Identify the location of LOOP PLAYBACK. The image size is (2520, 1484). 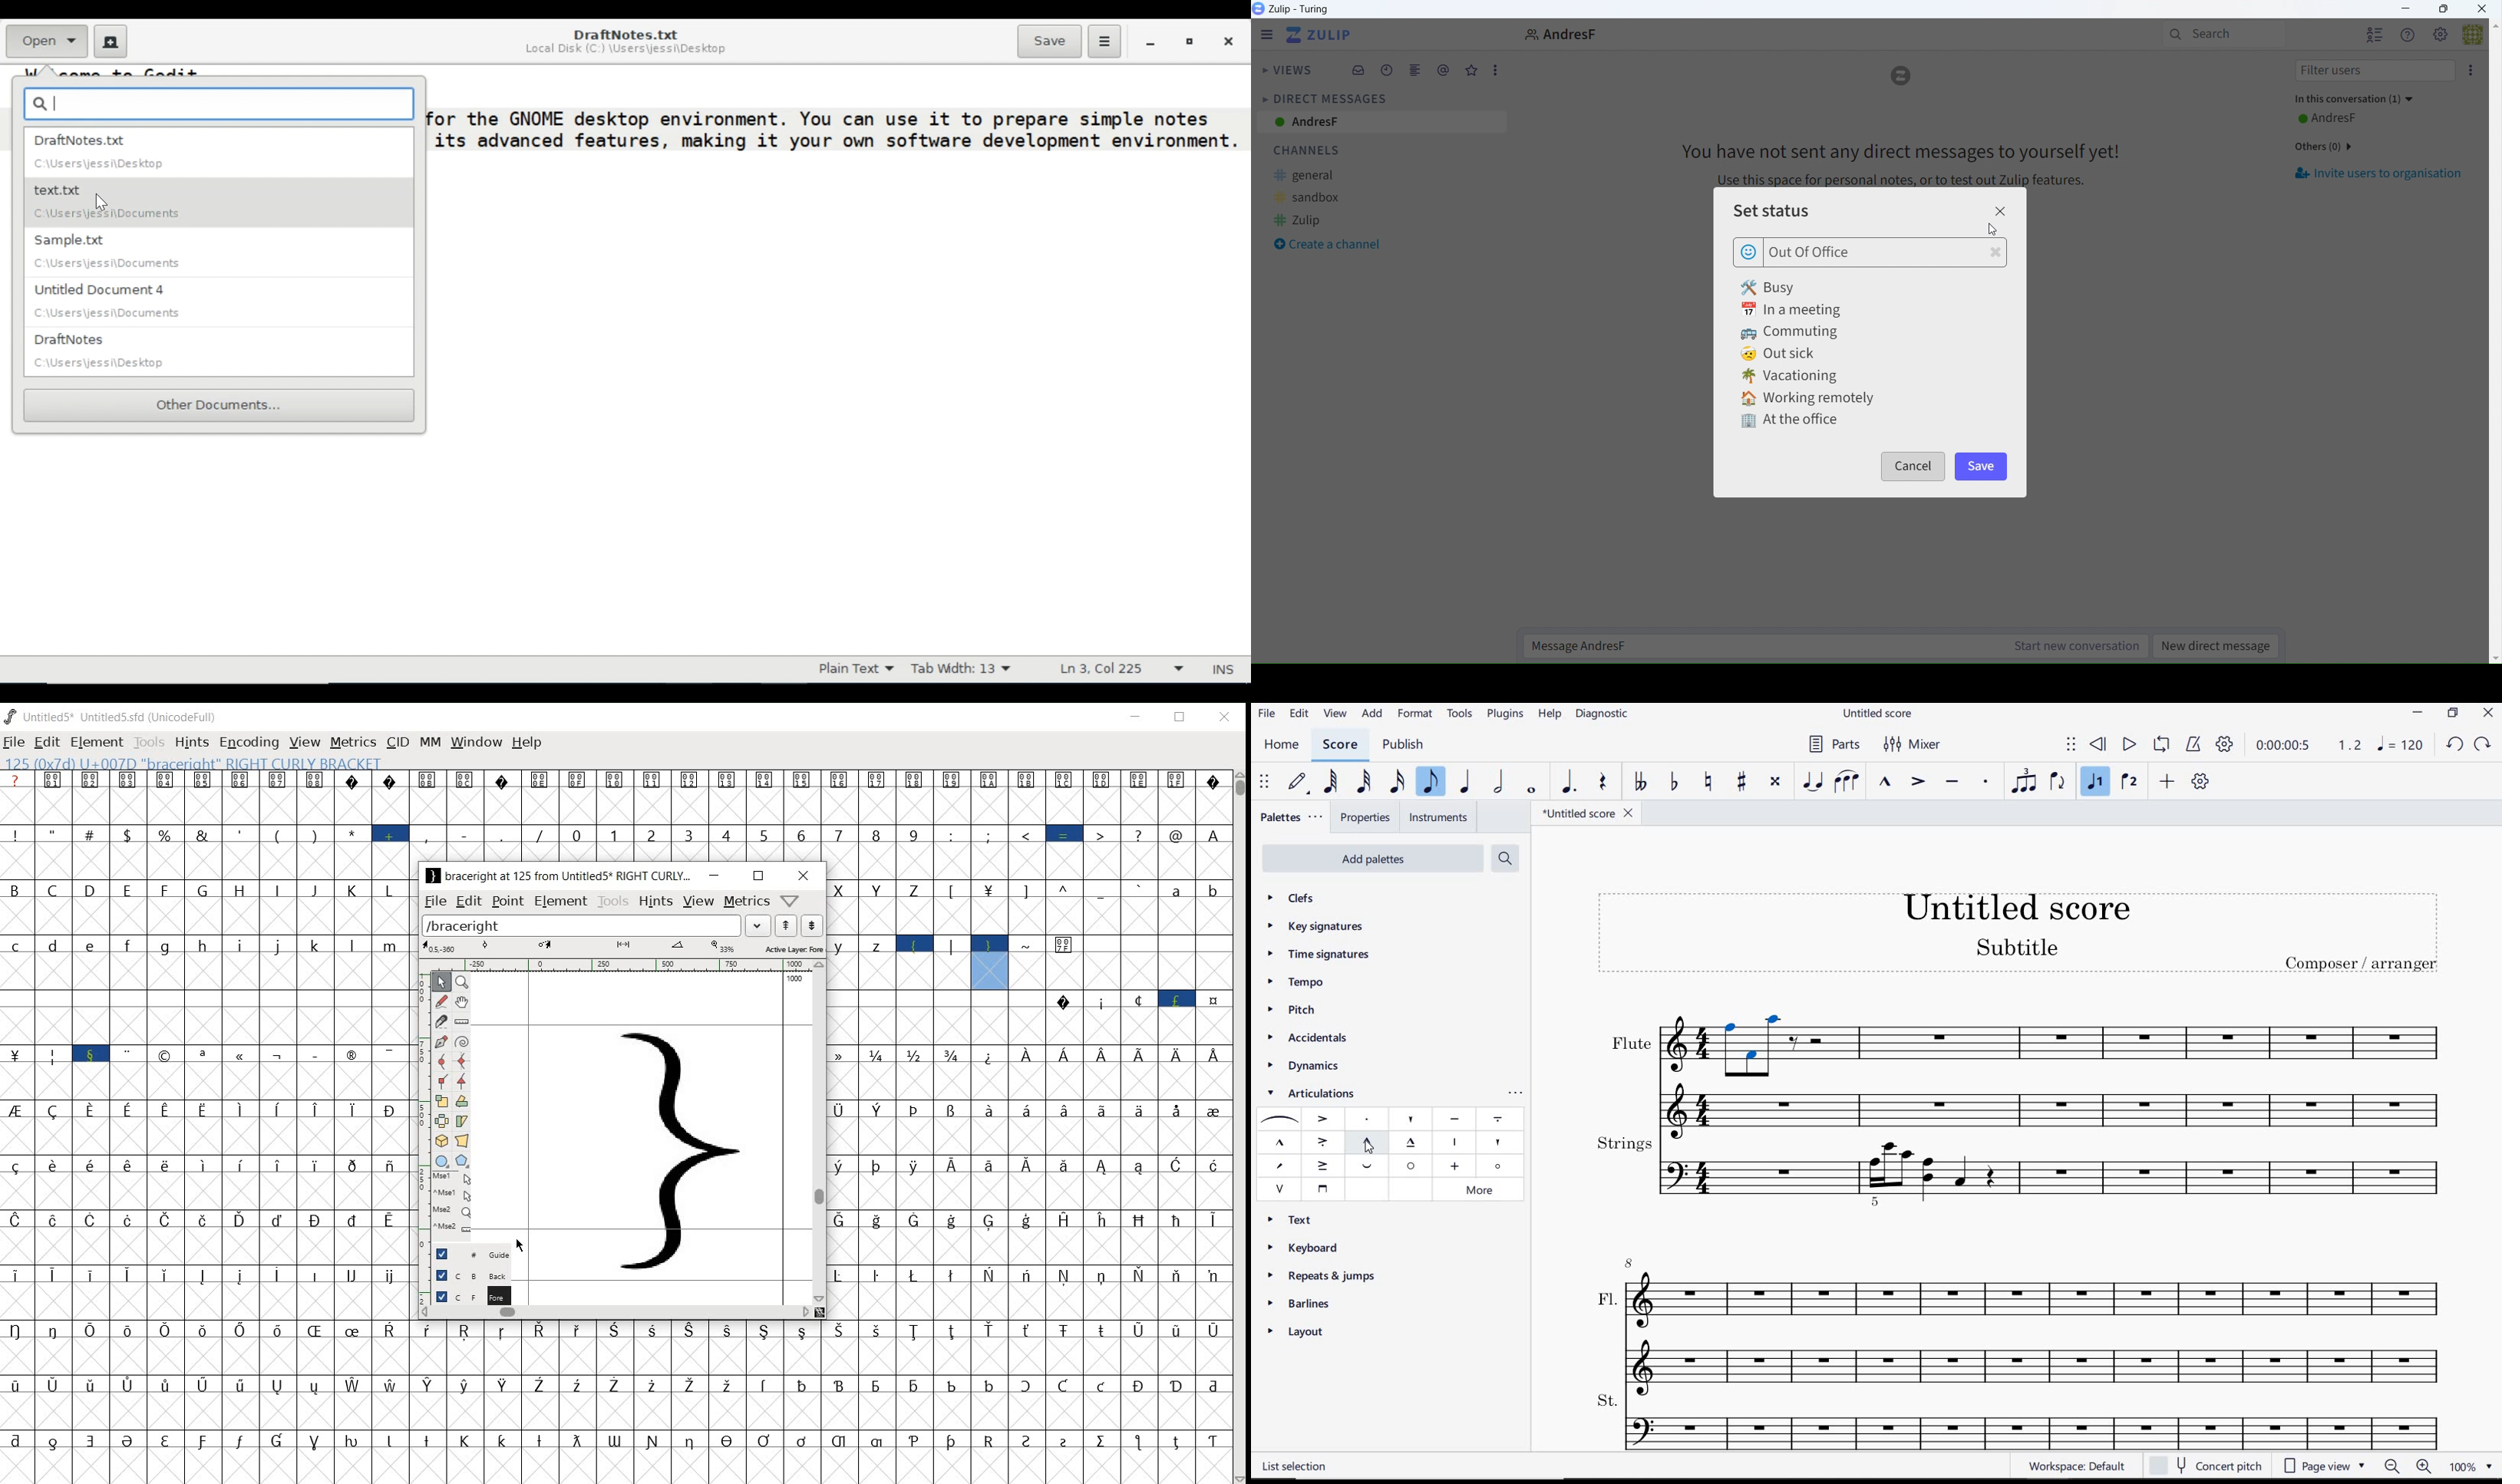
(2161, 745).